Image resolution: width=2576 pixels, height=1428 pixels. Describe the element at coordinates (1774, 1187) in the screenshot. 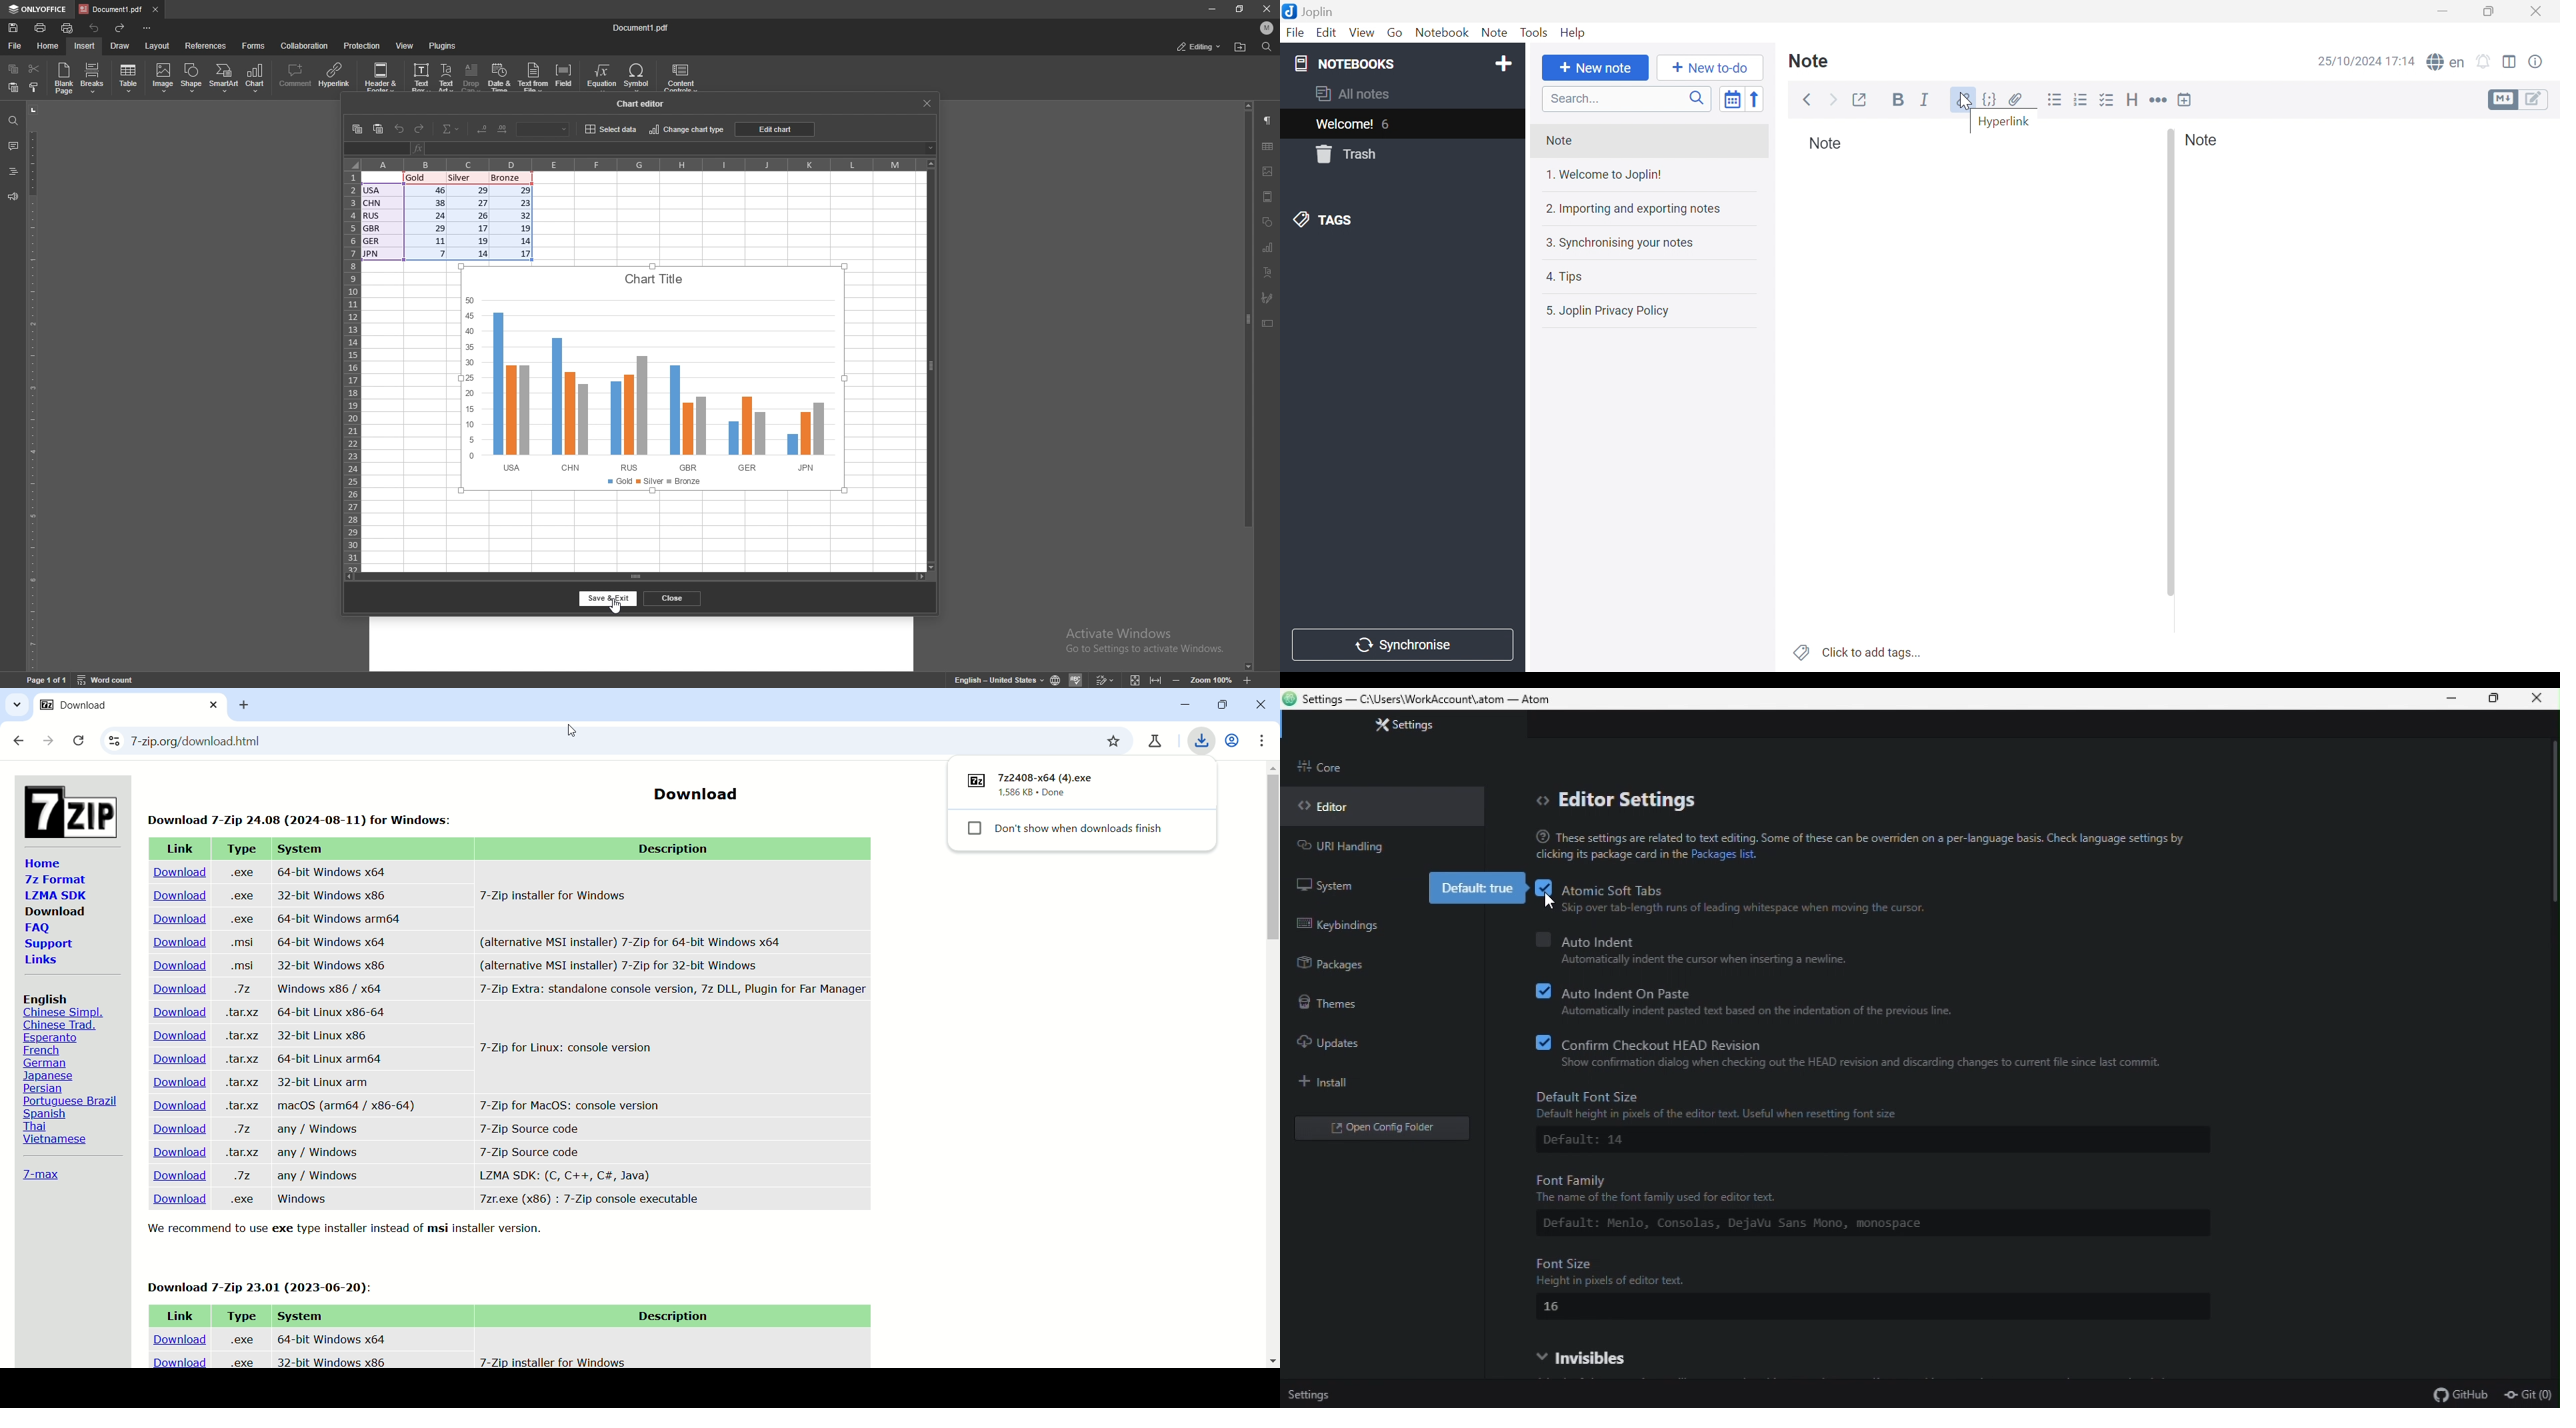

I see `Font Family
The name of the font family used for editor text.` at that location.